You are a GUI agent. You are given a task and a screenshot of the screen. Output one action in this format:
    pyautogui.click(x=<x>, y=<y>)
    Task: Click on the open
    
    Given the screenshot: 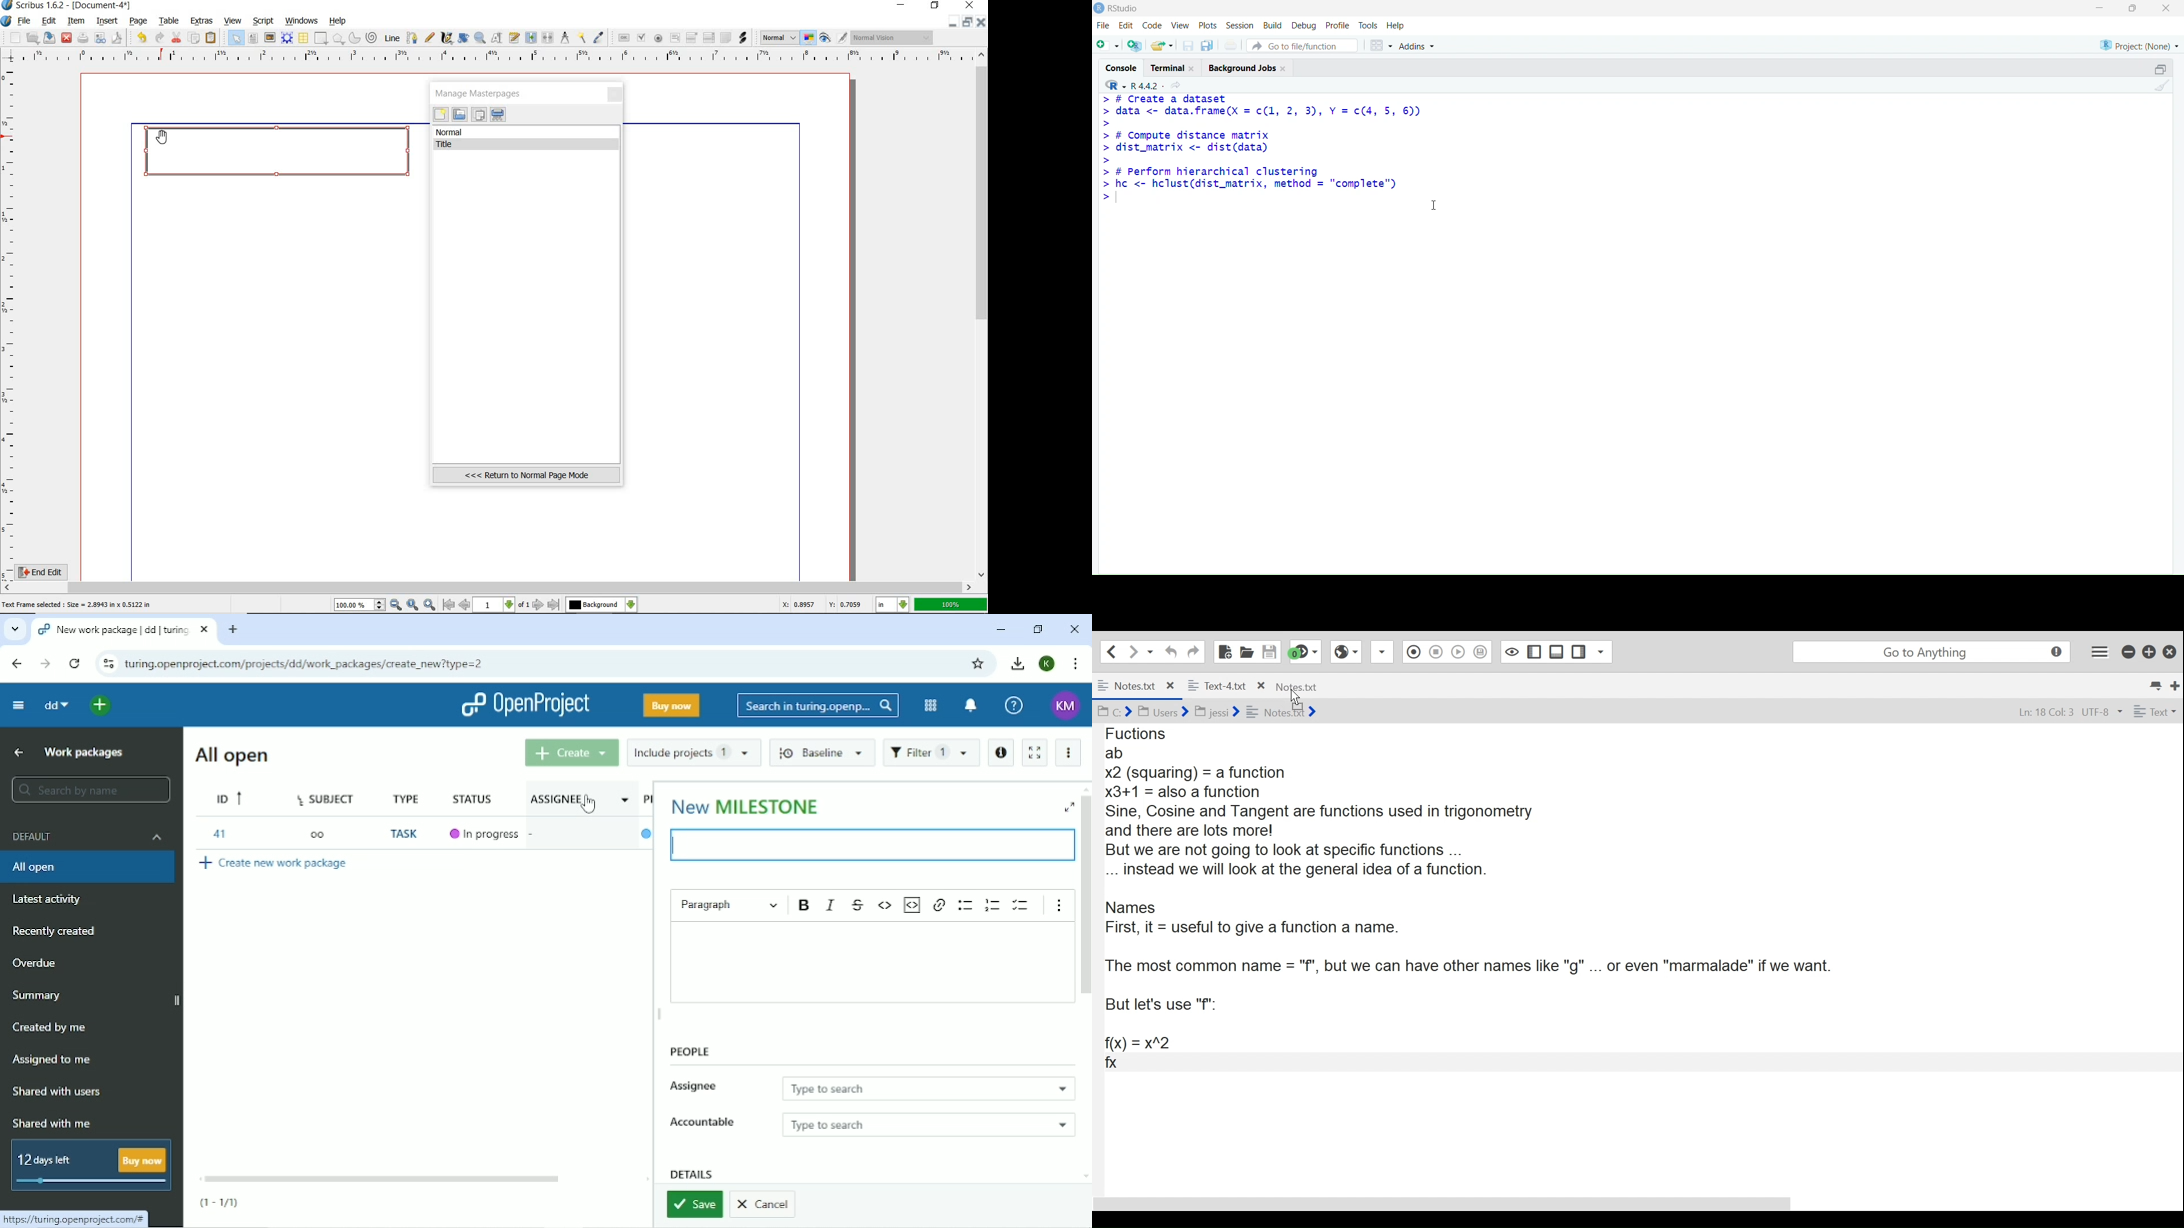 What is the action you would take?
    pyautogui.click(x=33, y=38)
    